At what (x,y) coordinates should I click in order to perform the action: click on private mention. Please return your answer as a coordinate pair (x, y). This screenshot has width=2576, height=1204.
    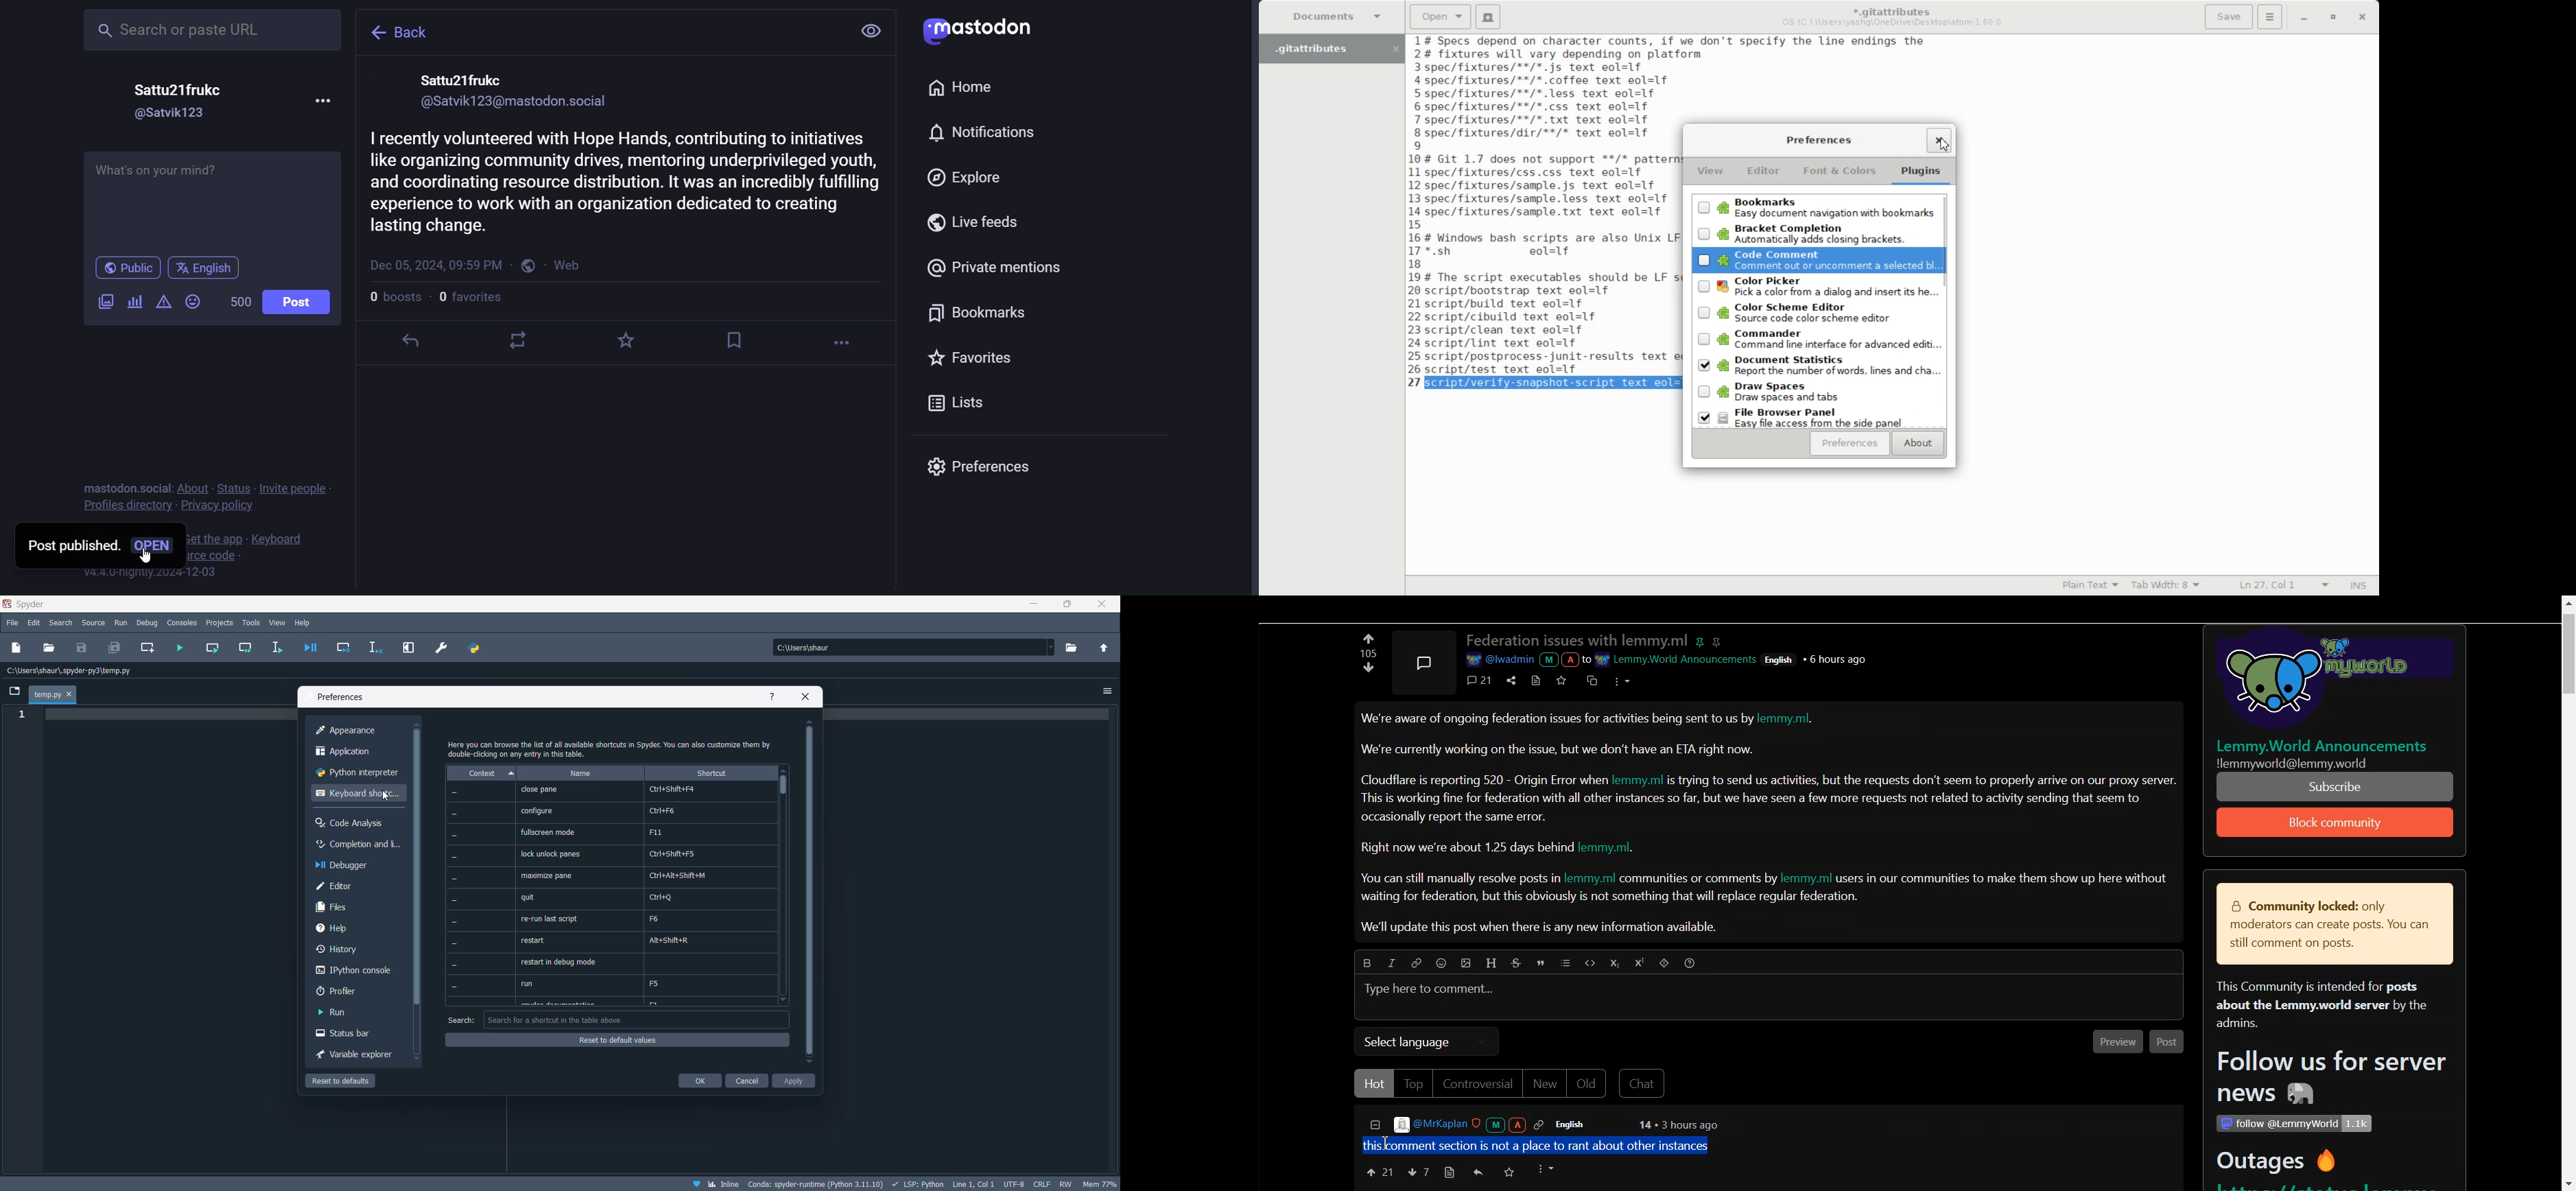
    Looking at the image, I should click on (991, 266).